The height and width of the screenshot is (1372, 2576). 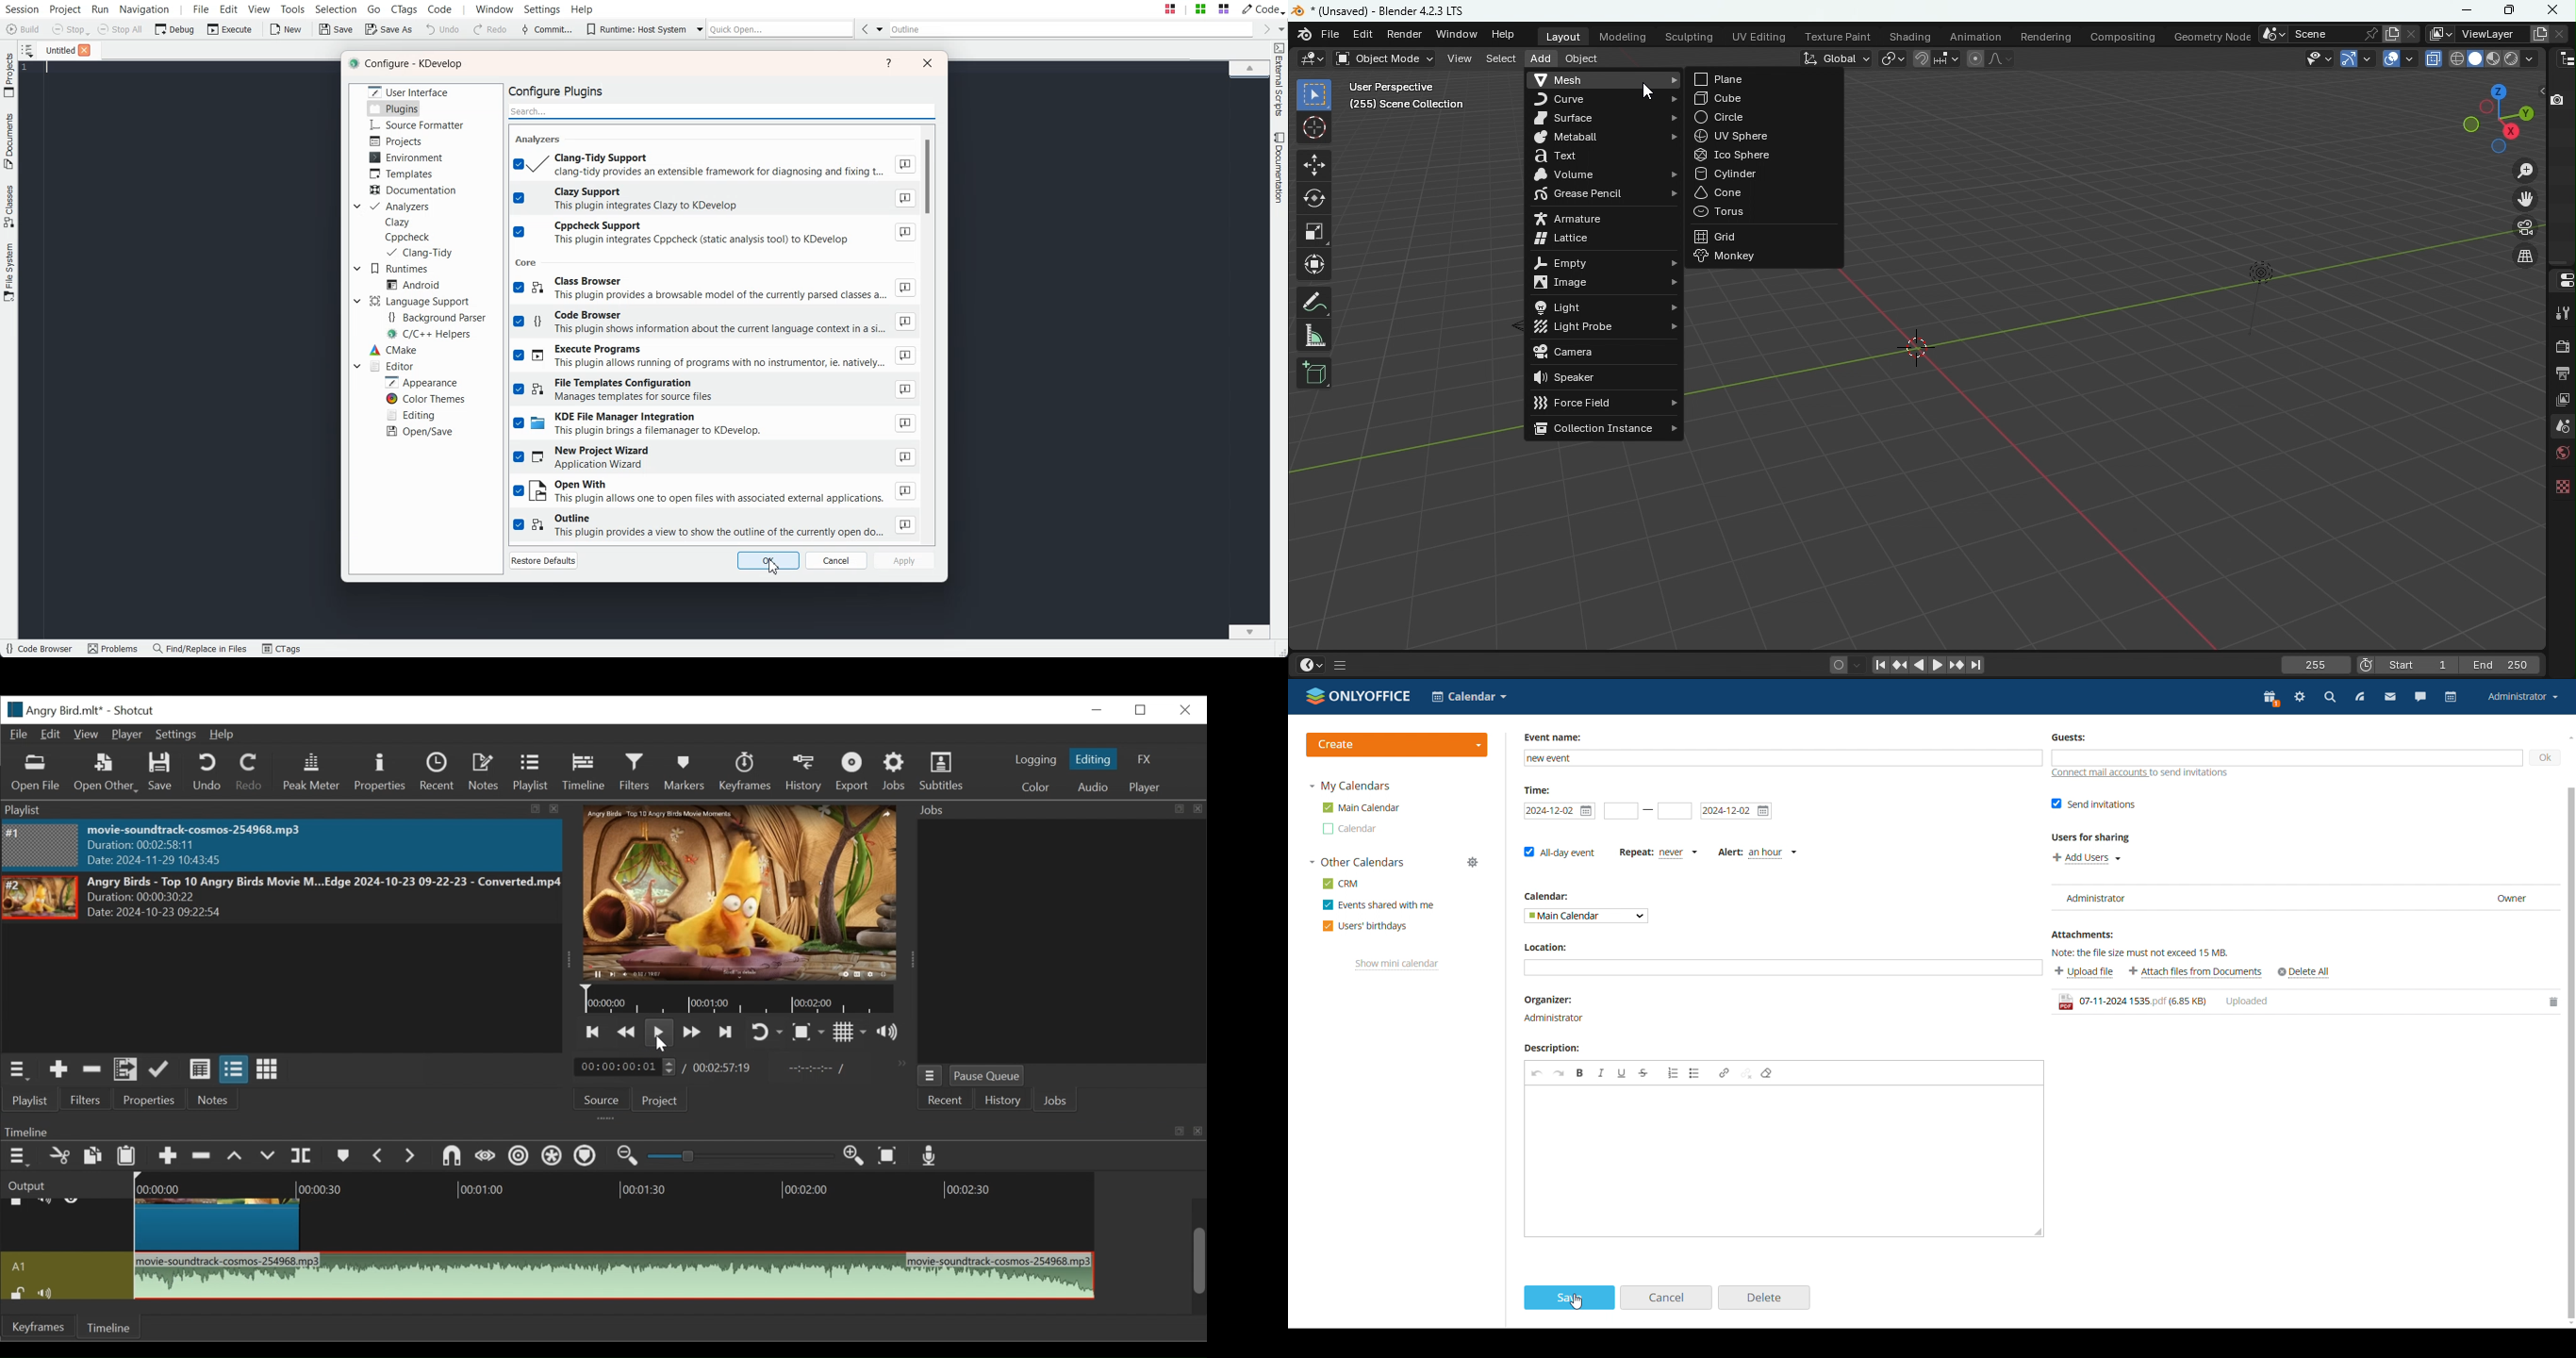 What do you see at coordinates (2391, 33) in the screenshot?
I see `New Scene` at bounding box center [2391, 33].